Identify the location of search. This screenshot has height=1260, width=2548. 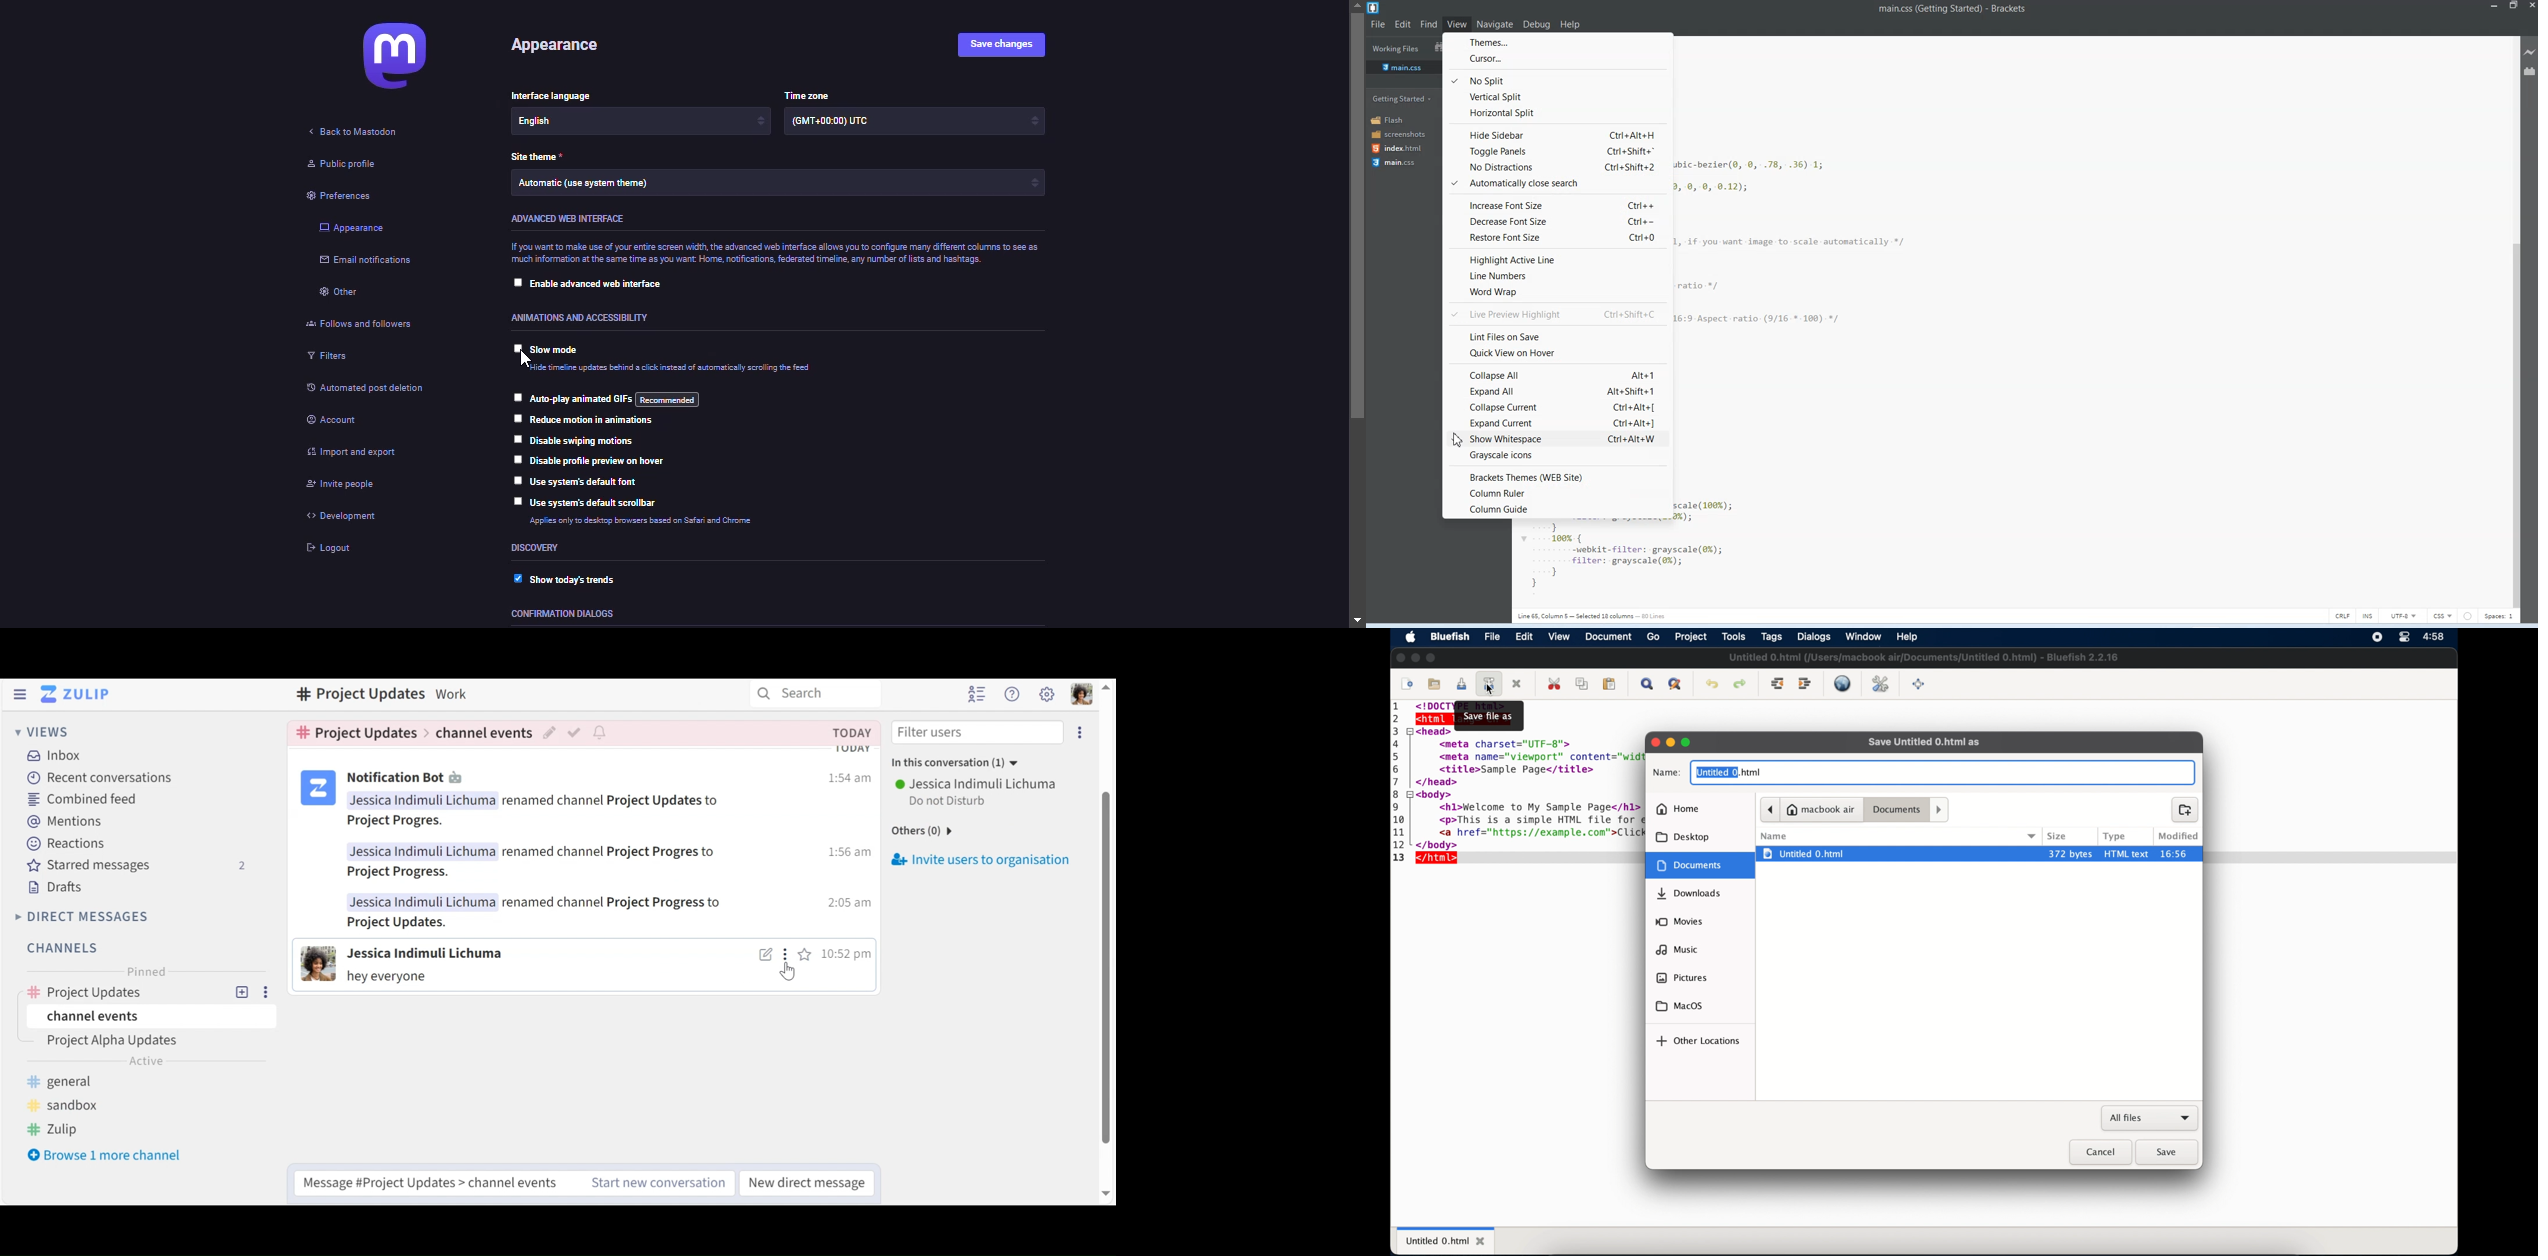
(804, 696).